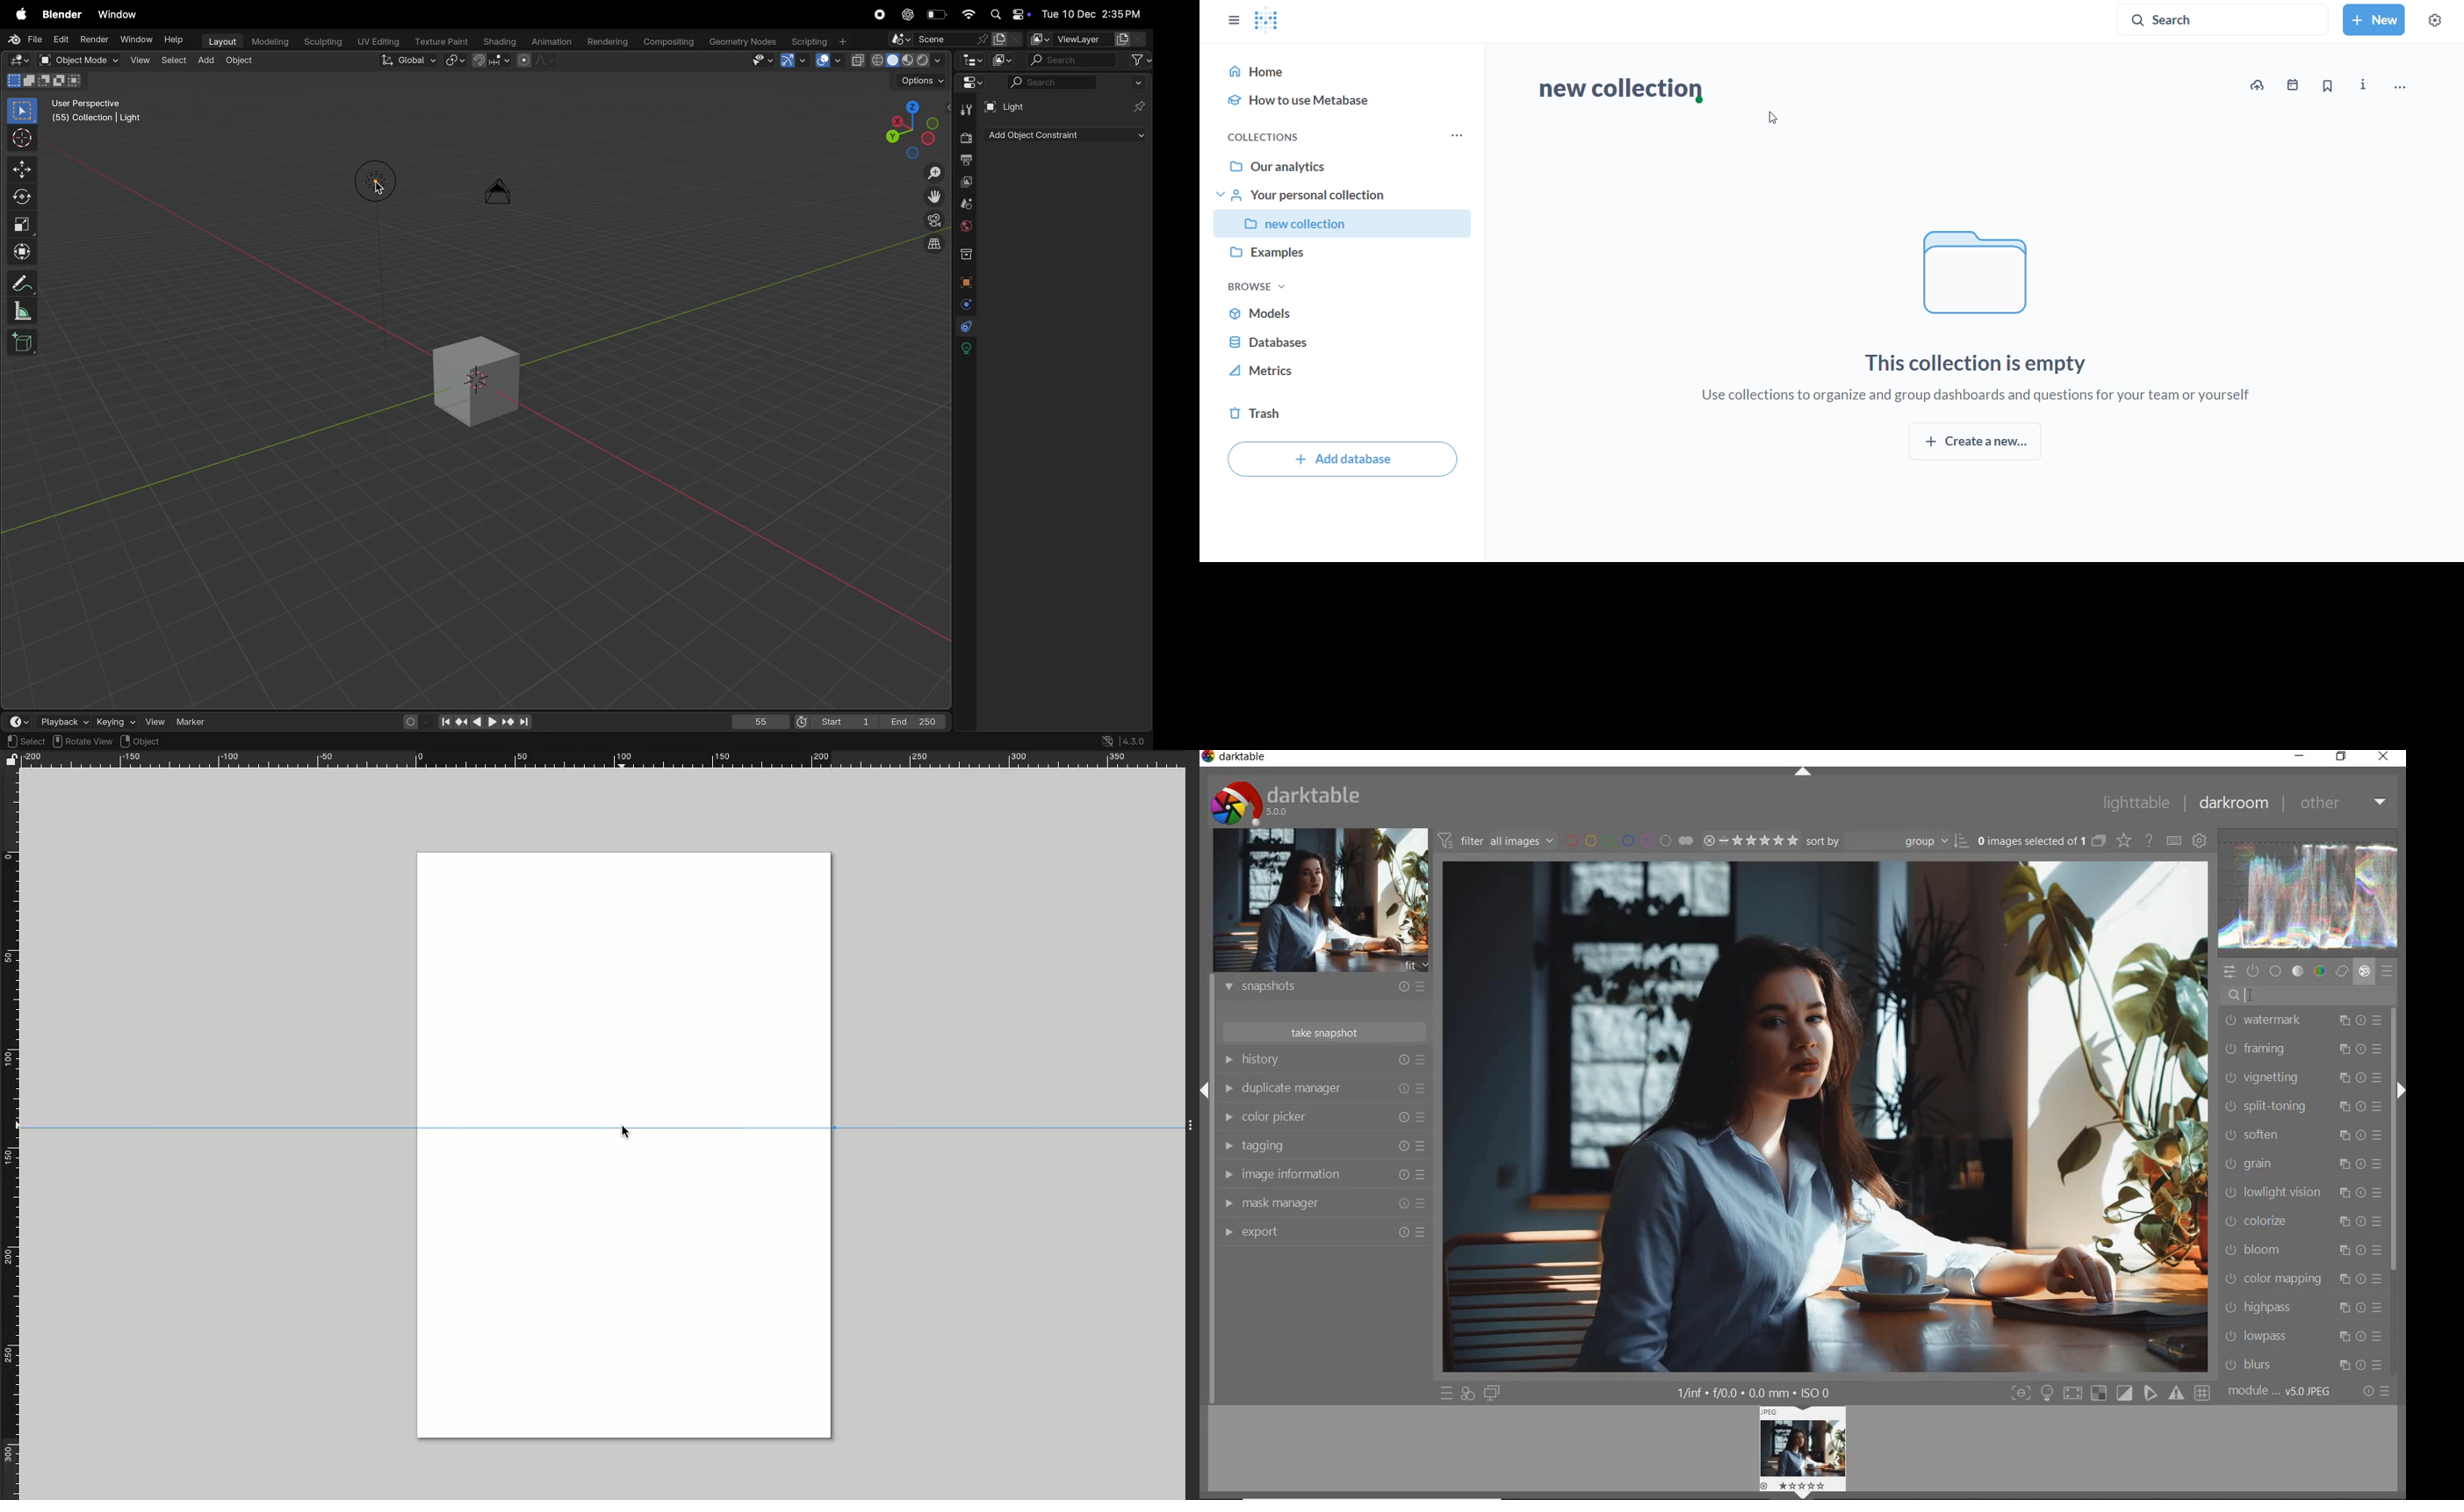 The width and height of the screenshot is (2464, 1512). I want to click on Guide, so click(602, 1126).